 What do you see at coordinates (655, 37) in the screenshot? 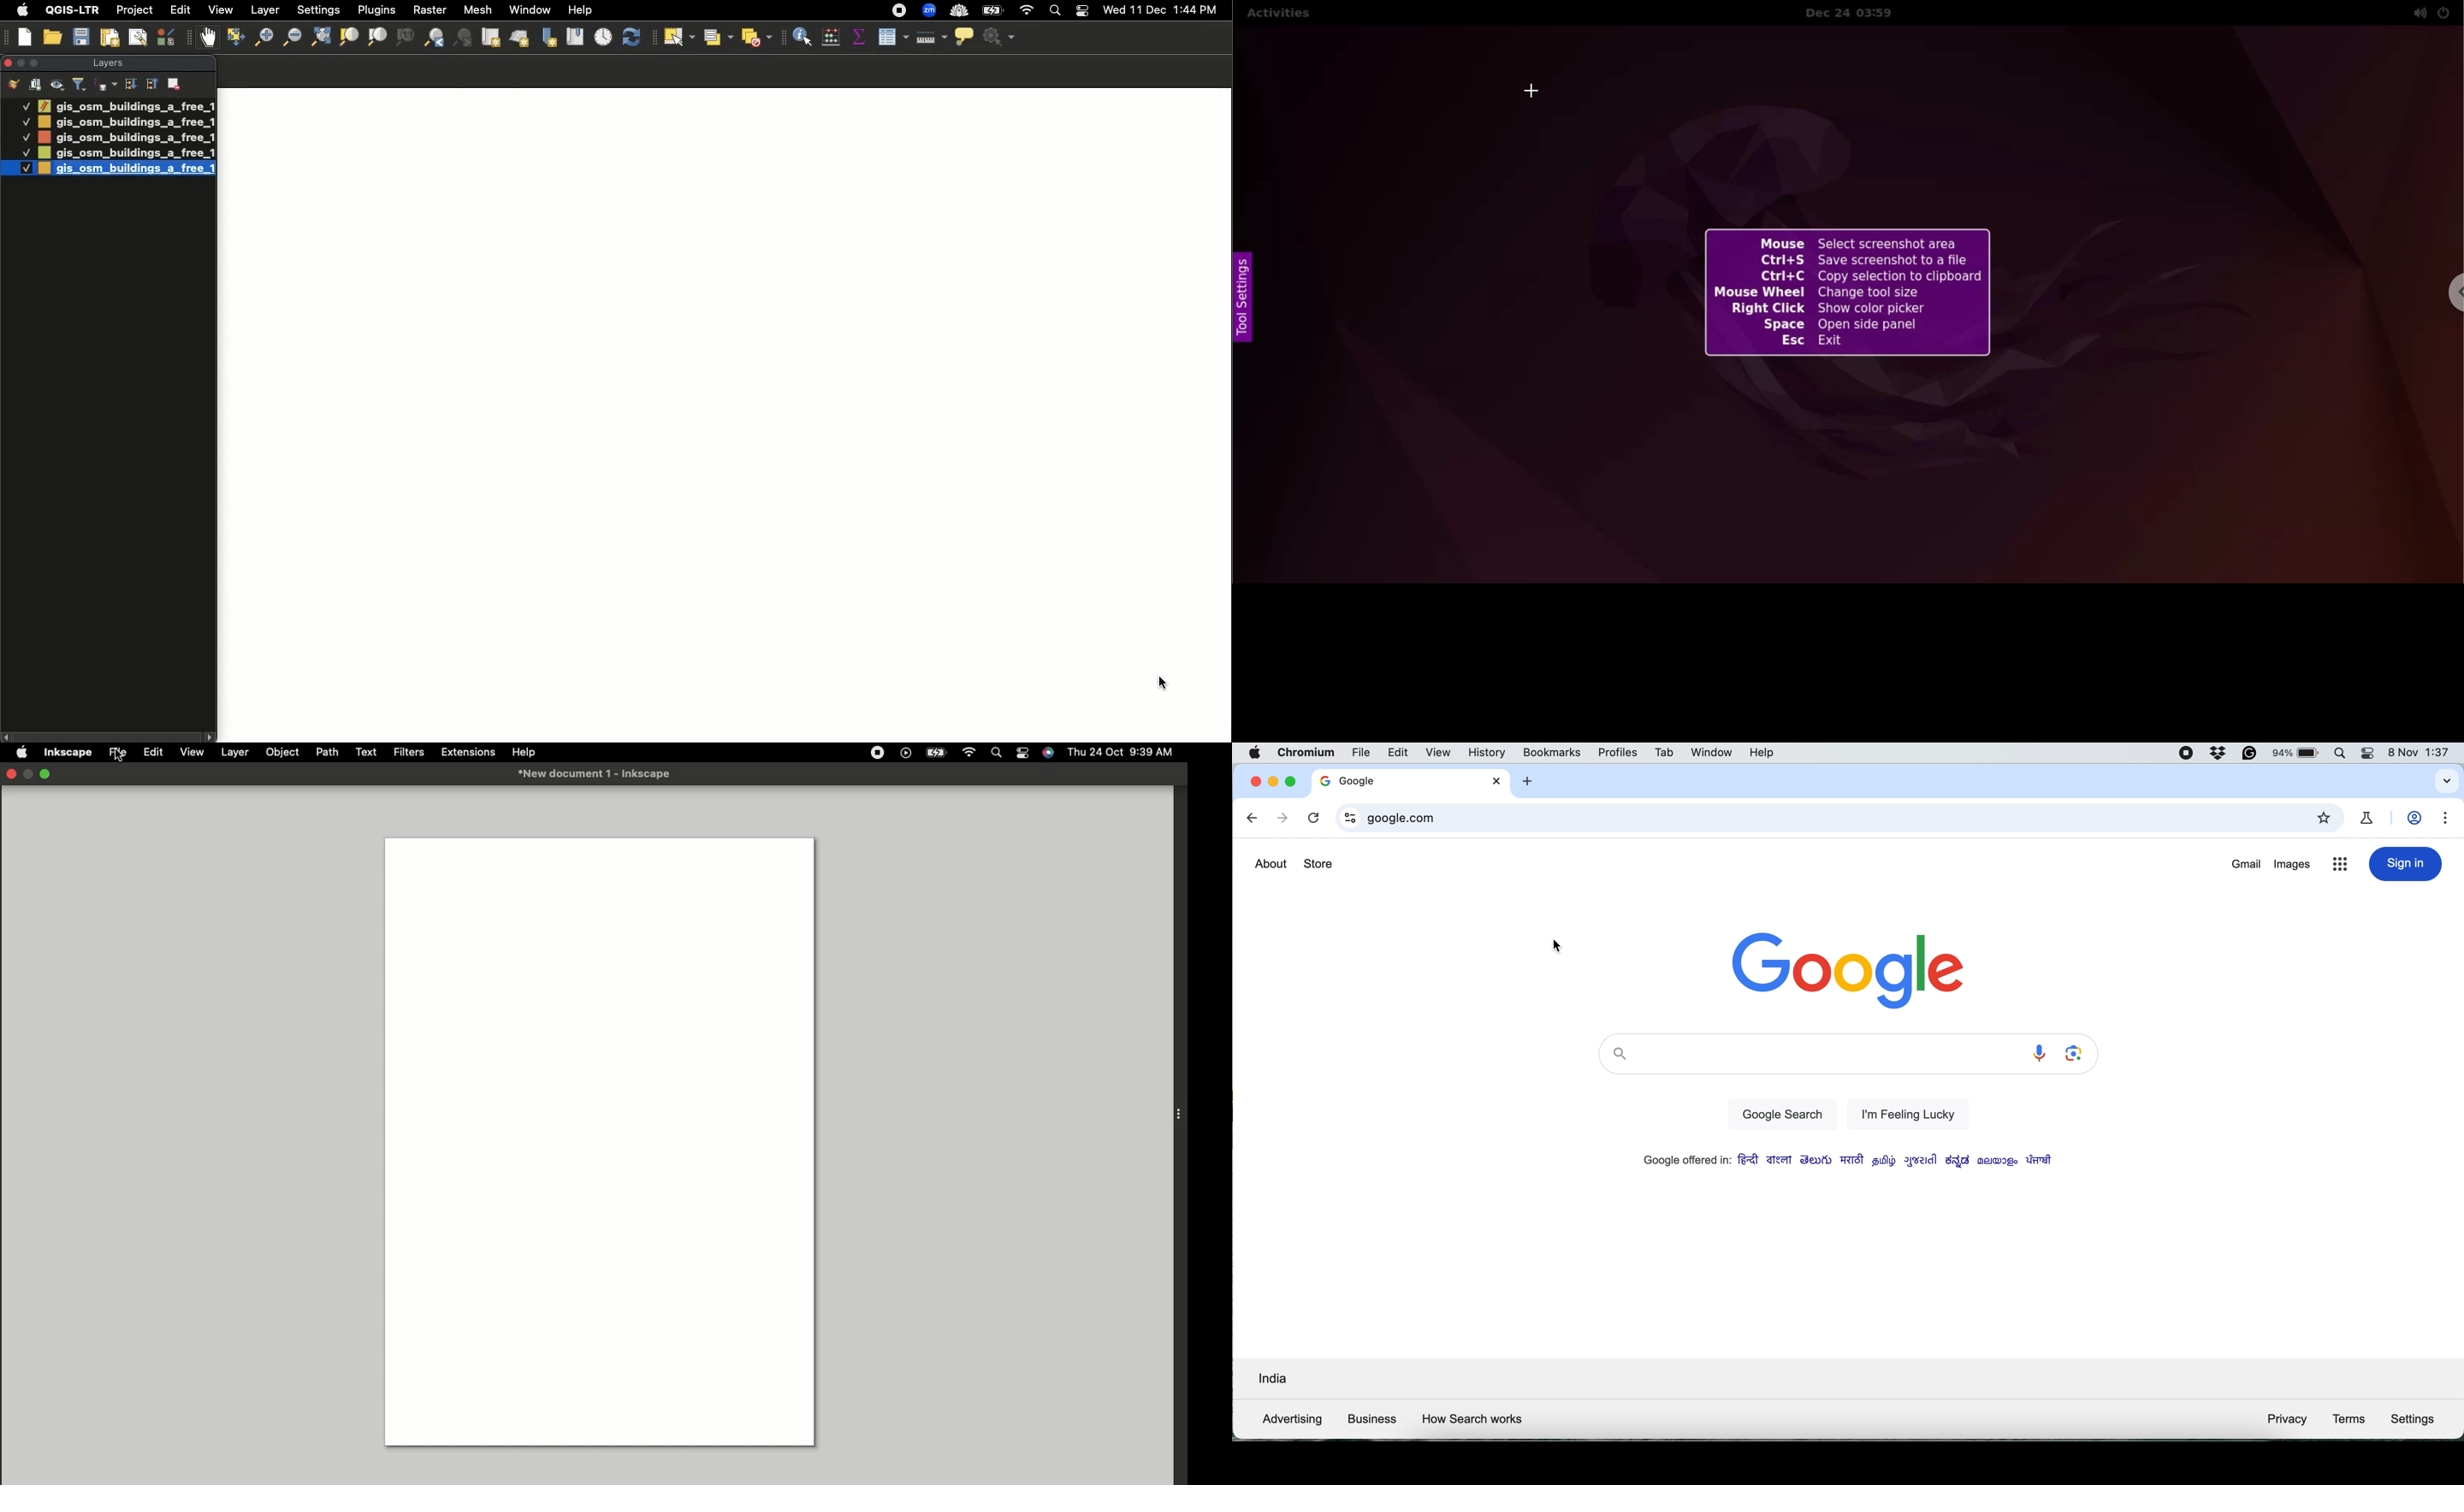
I see `` at bounding box center [655, 37].